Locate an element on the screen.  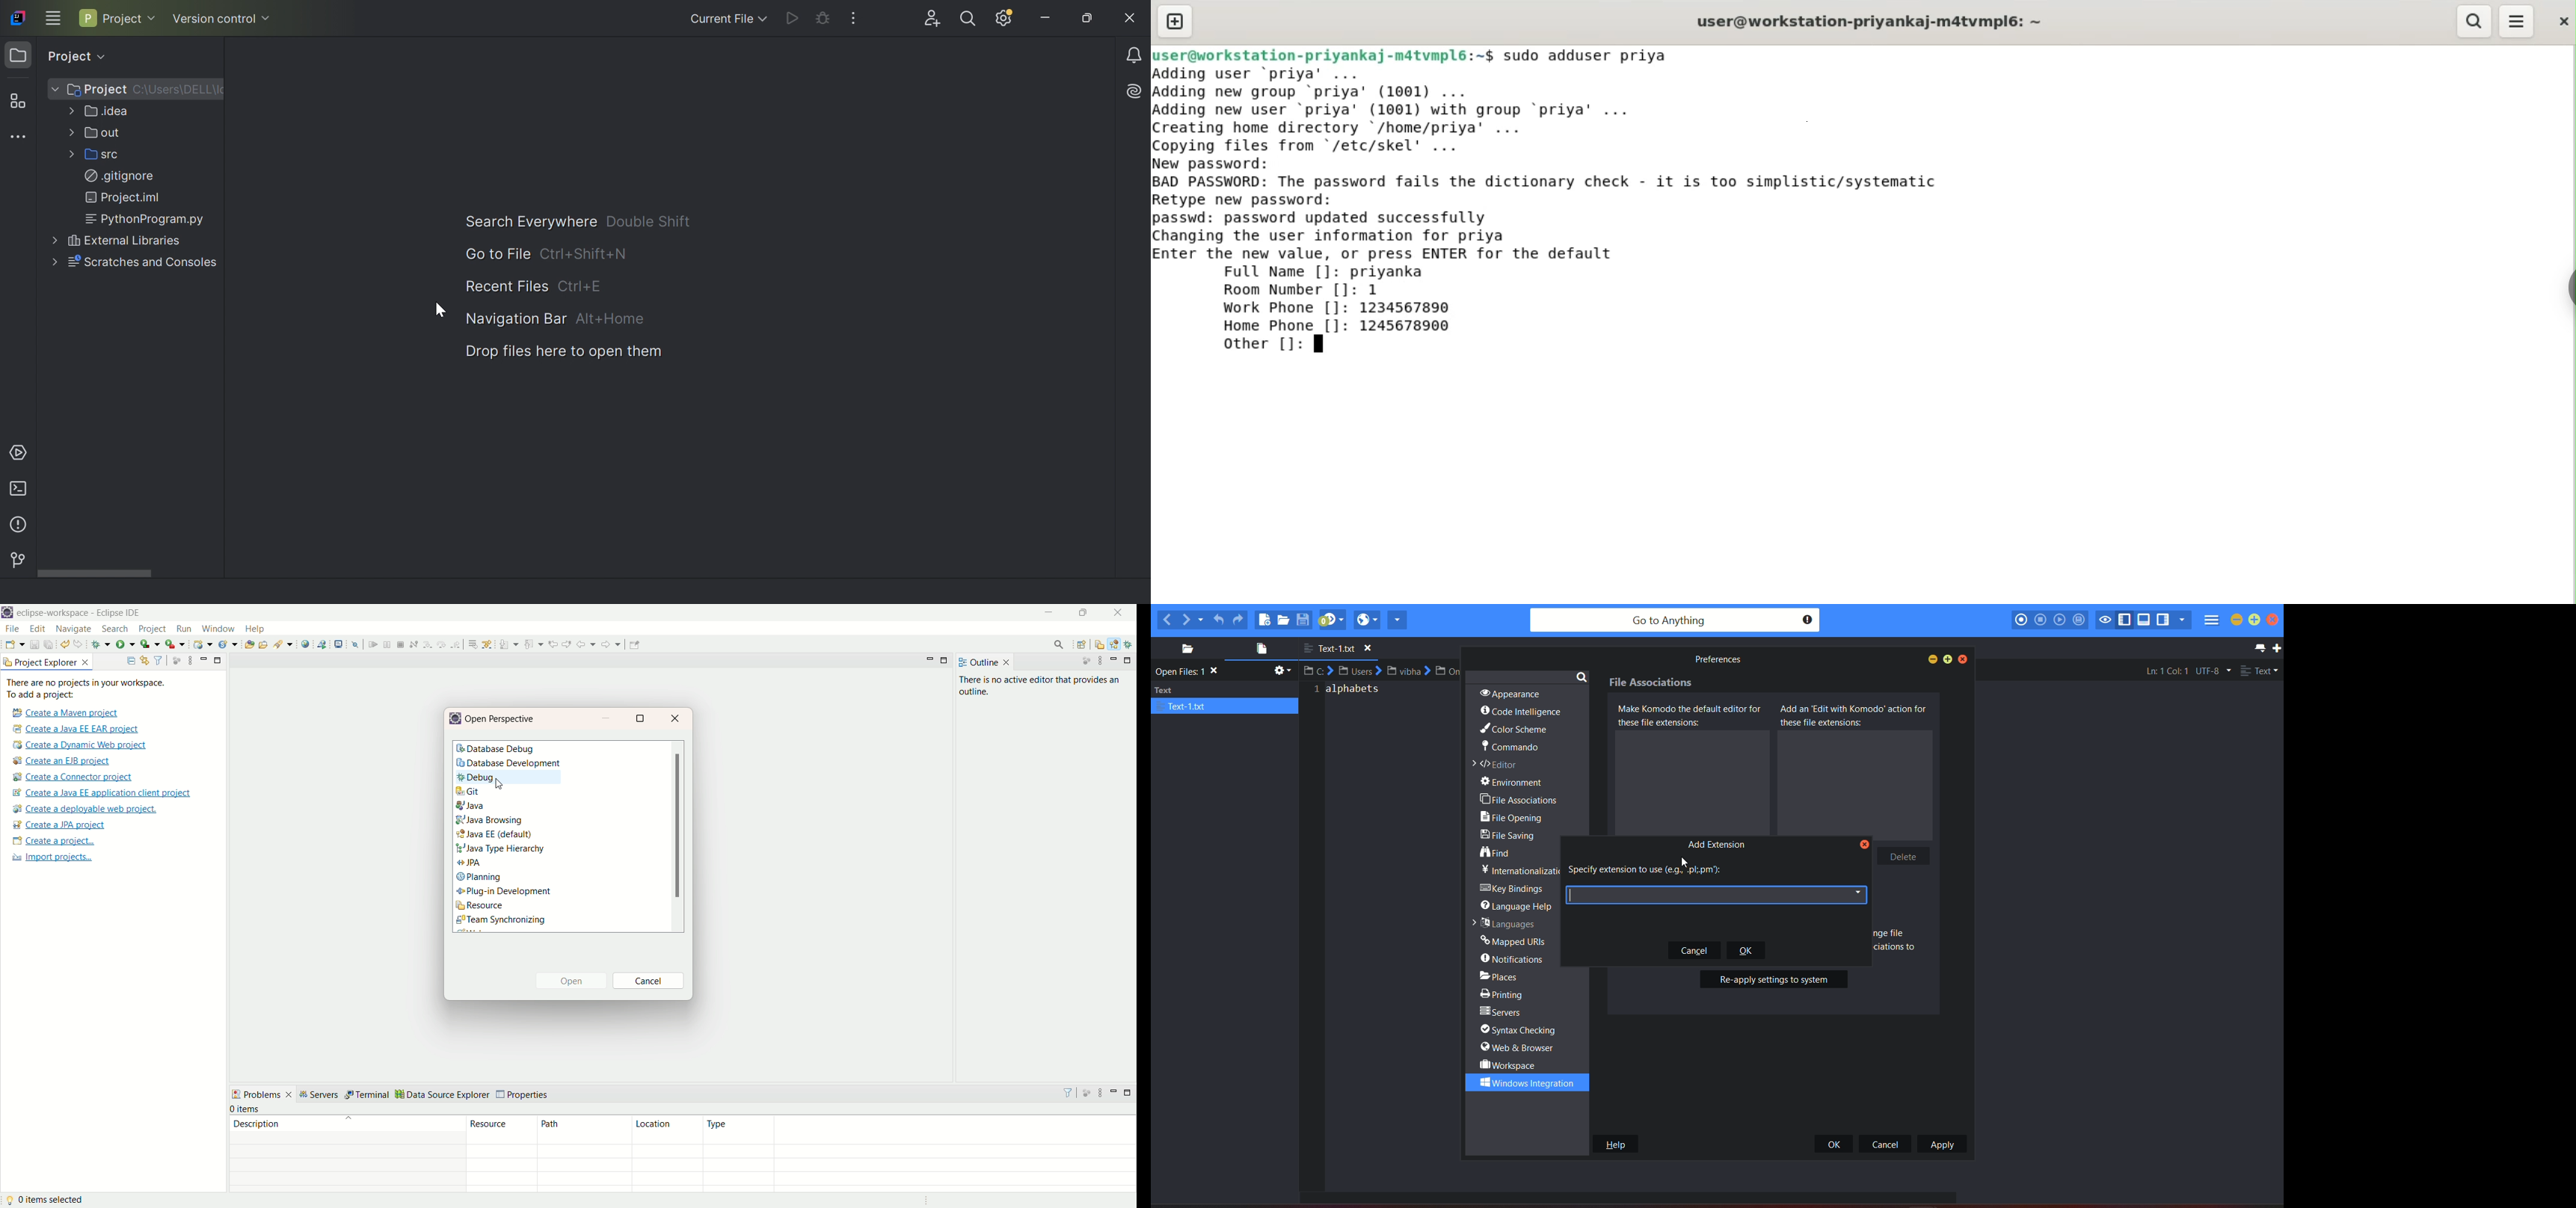
collapse all is located at coordinates (130, 660).